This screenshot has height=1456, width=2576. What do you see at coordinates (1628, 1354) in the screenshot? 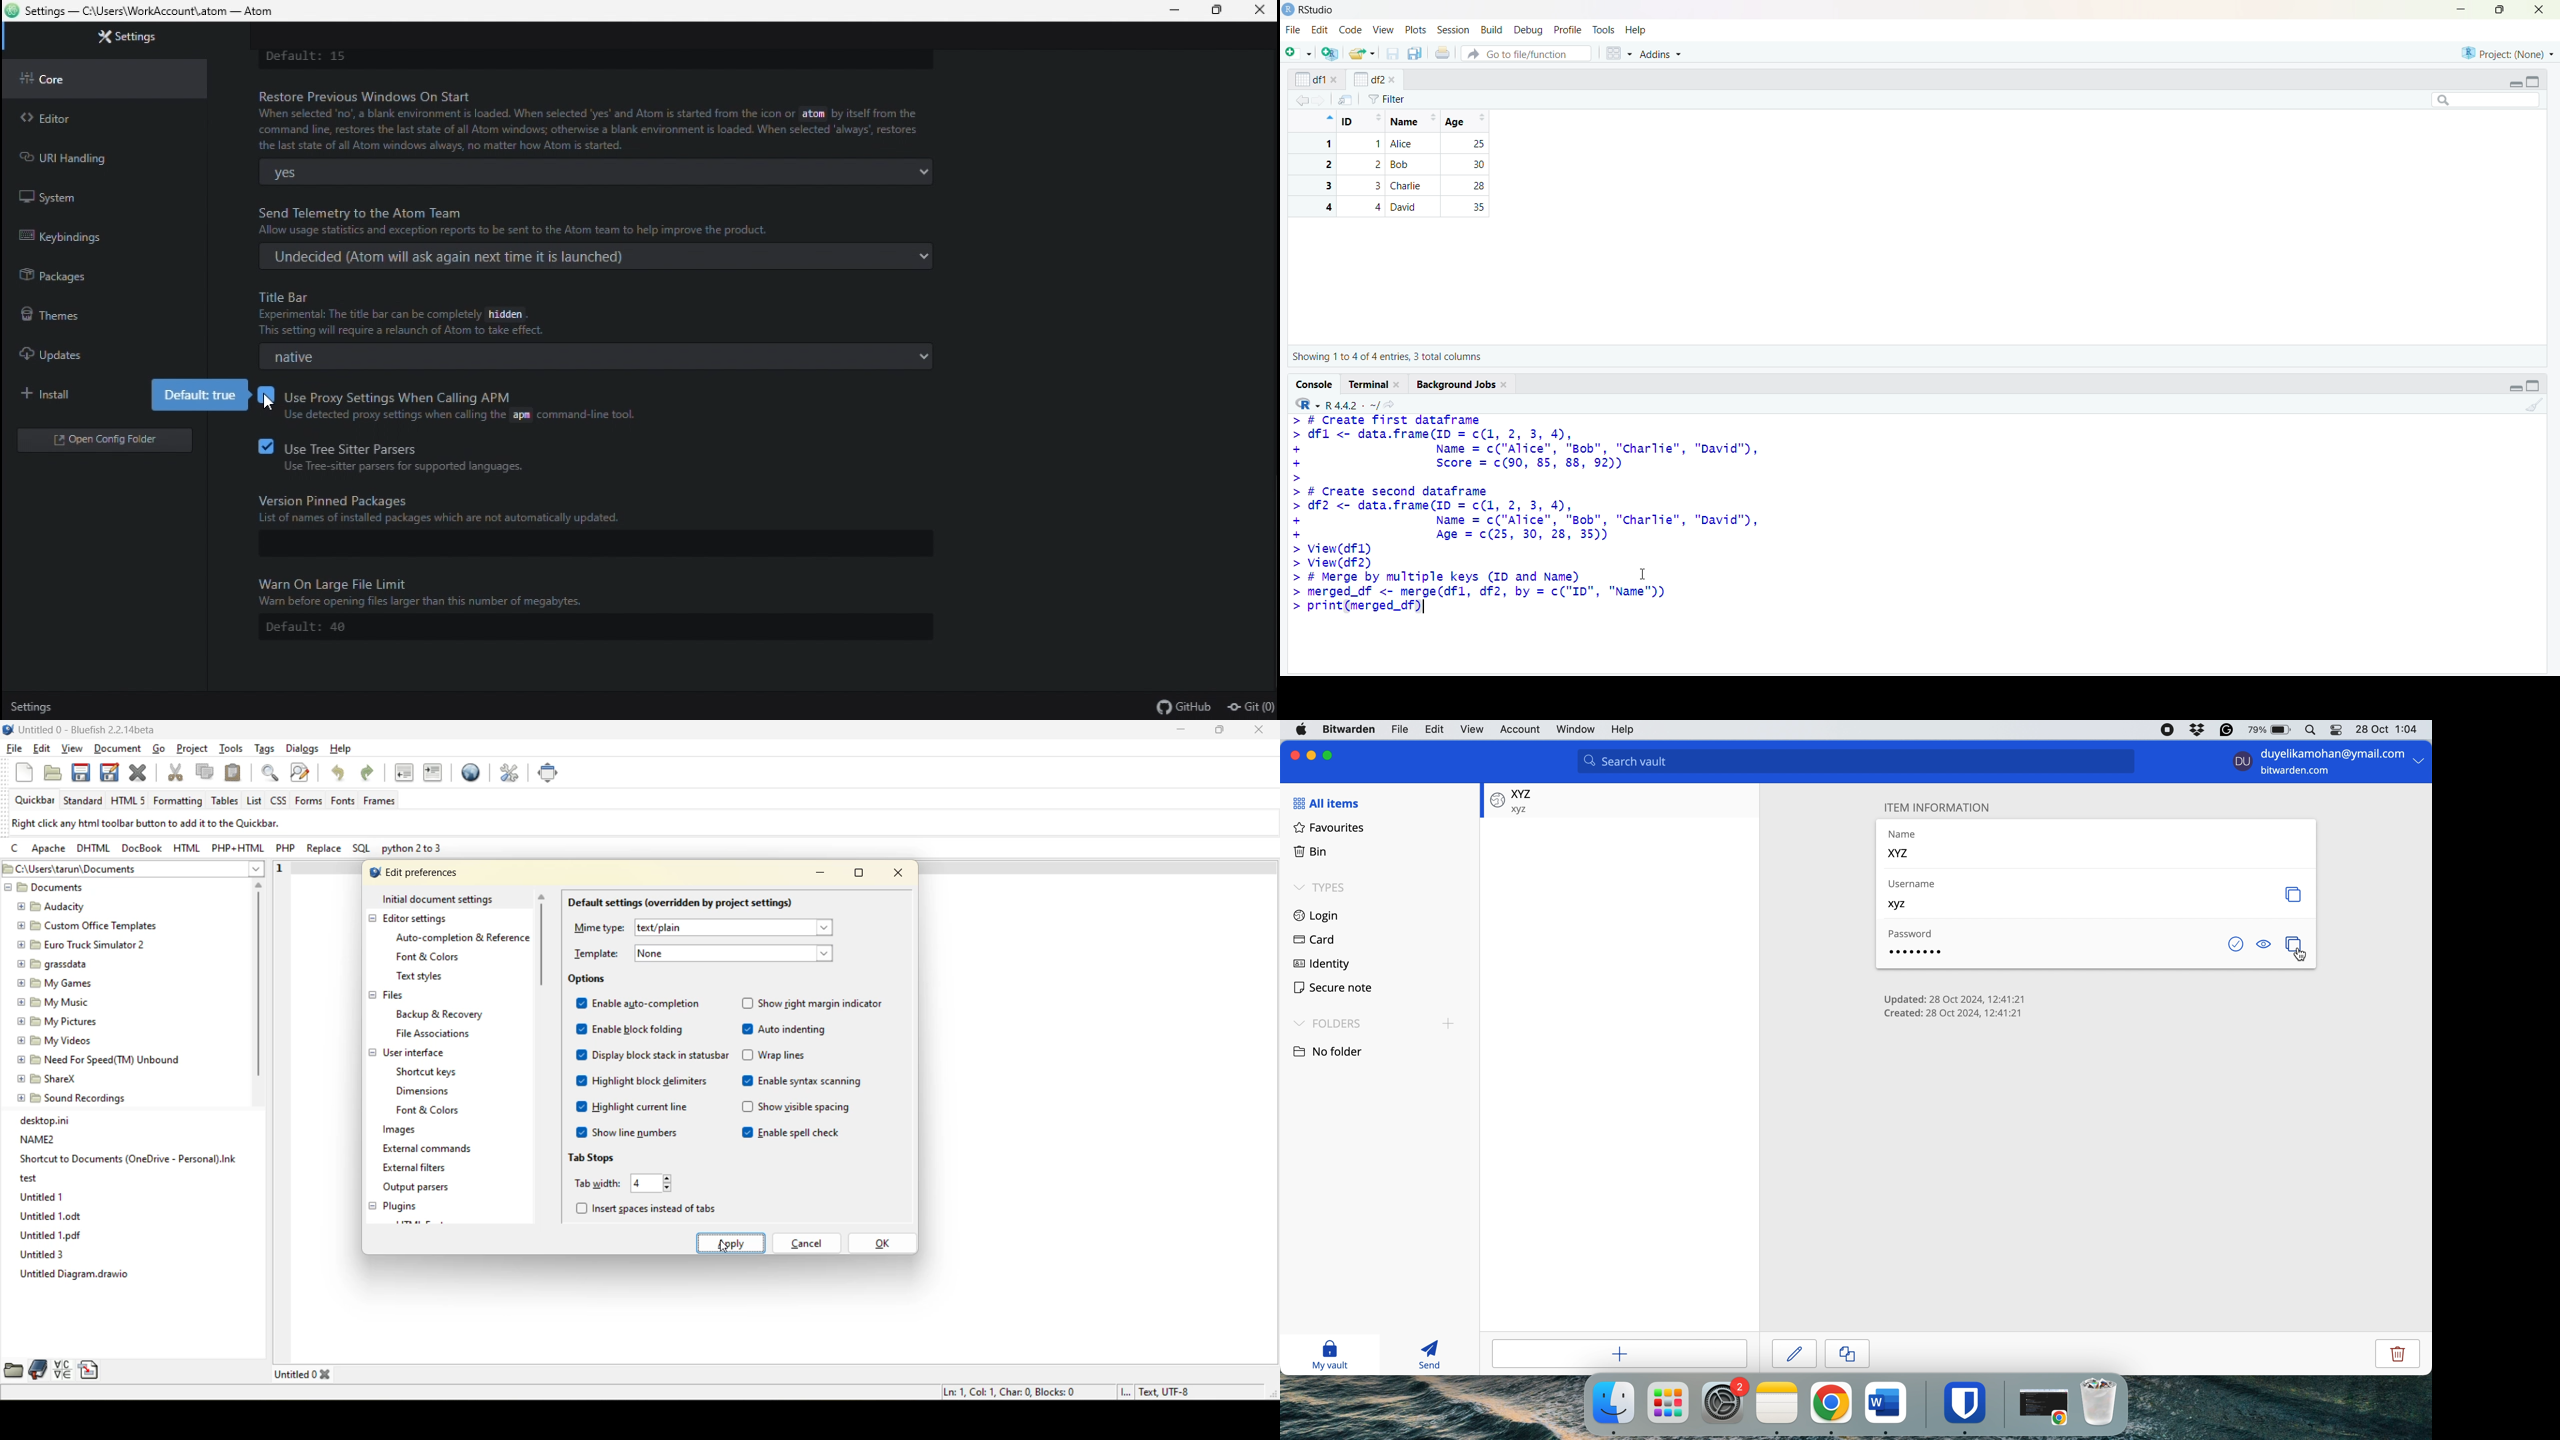
I see `add item` at bounding box center [1628, 1354].